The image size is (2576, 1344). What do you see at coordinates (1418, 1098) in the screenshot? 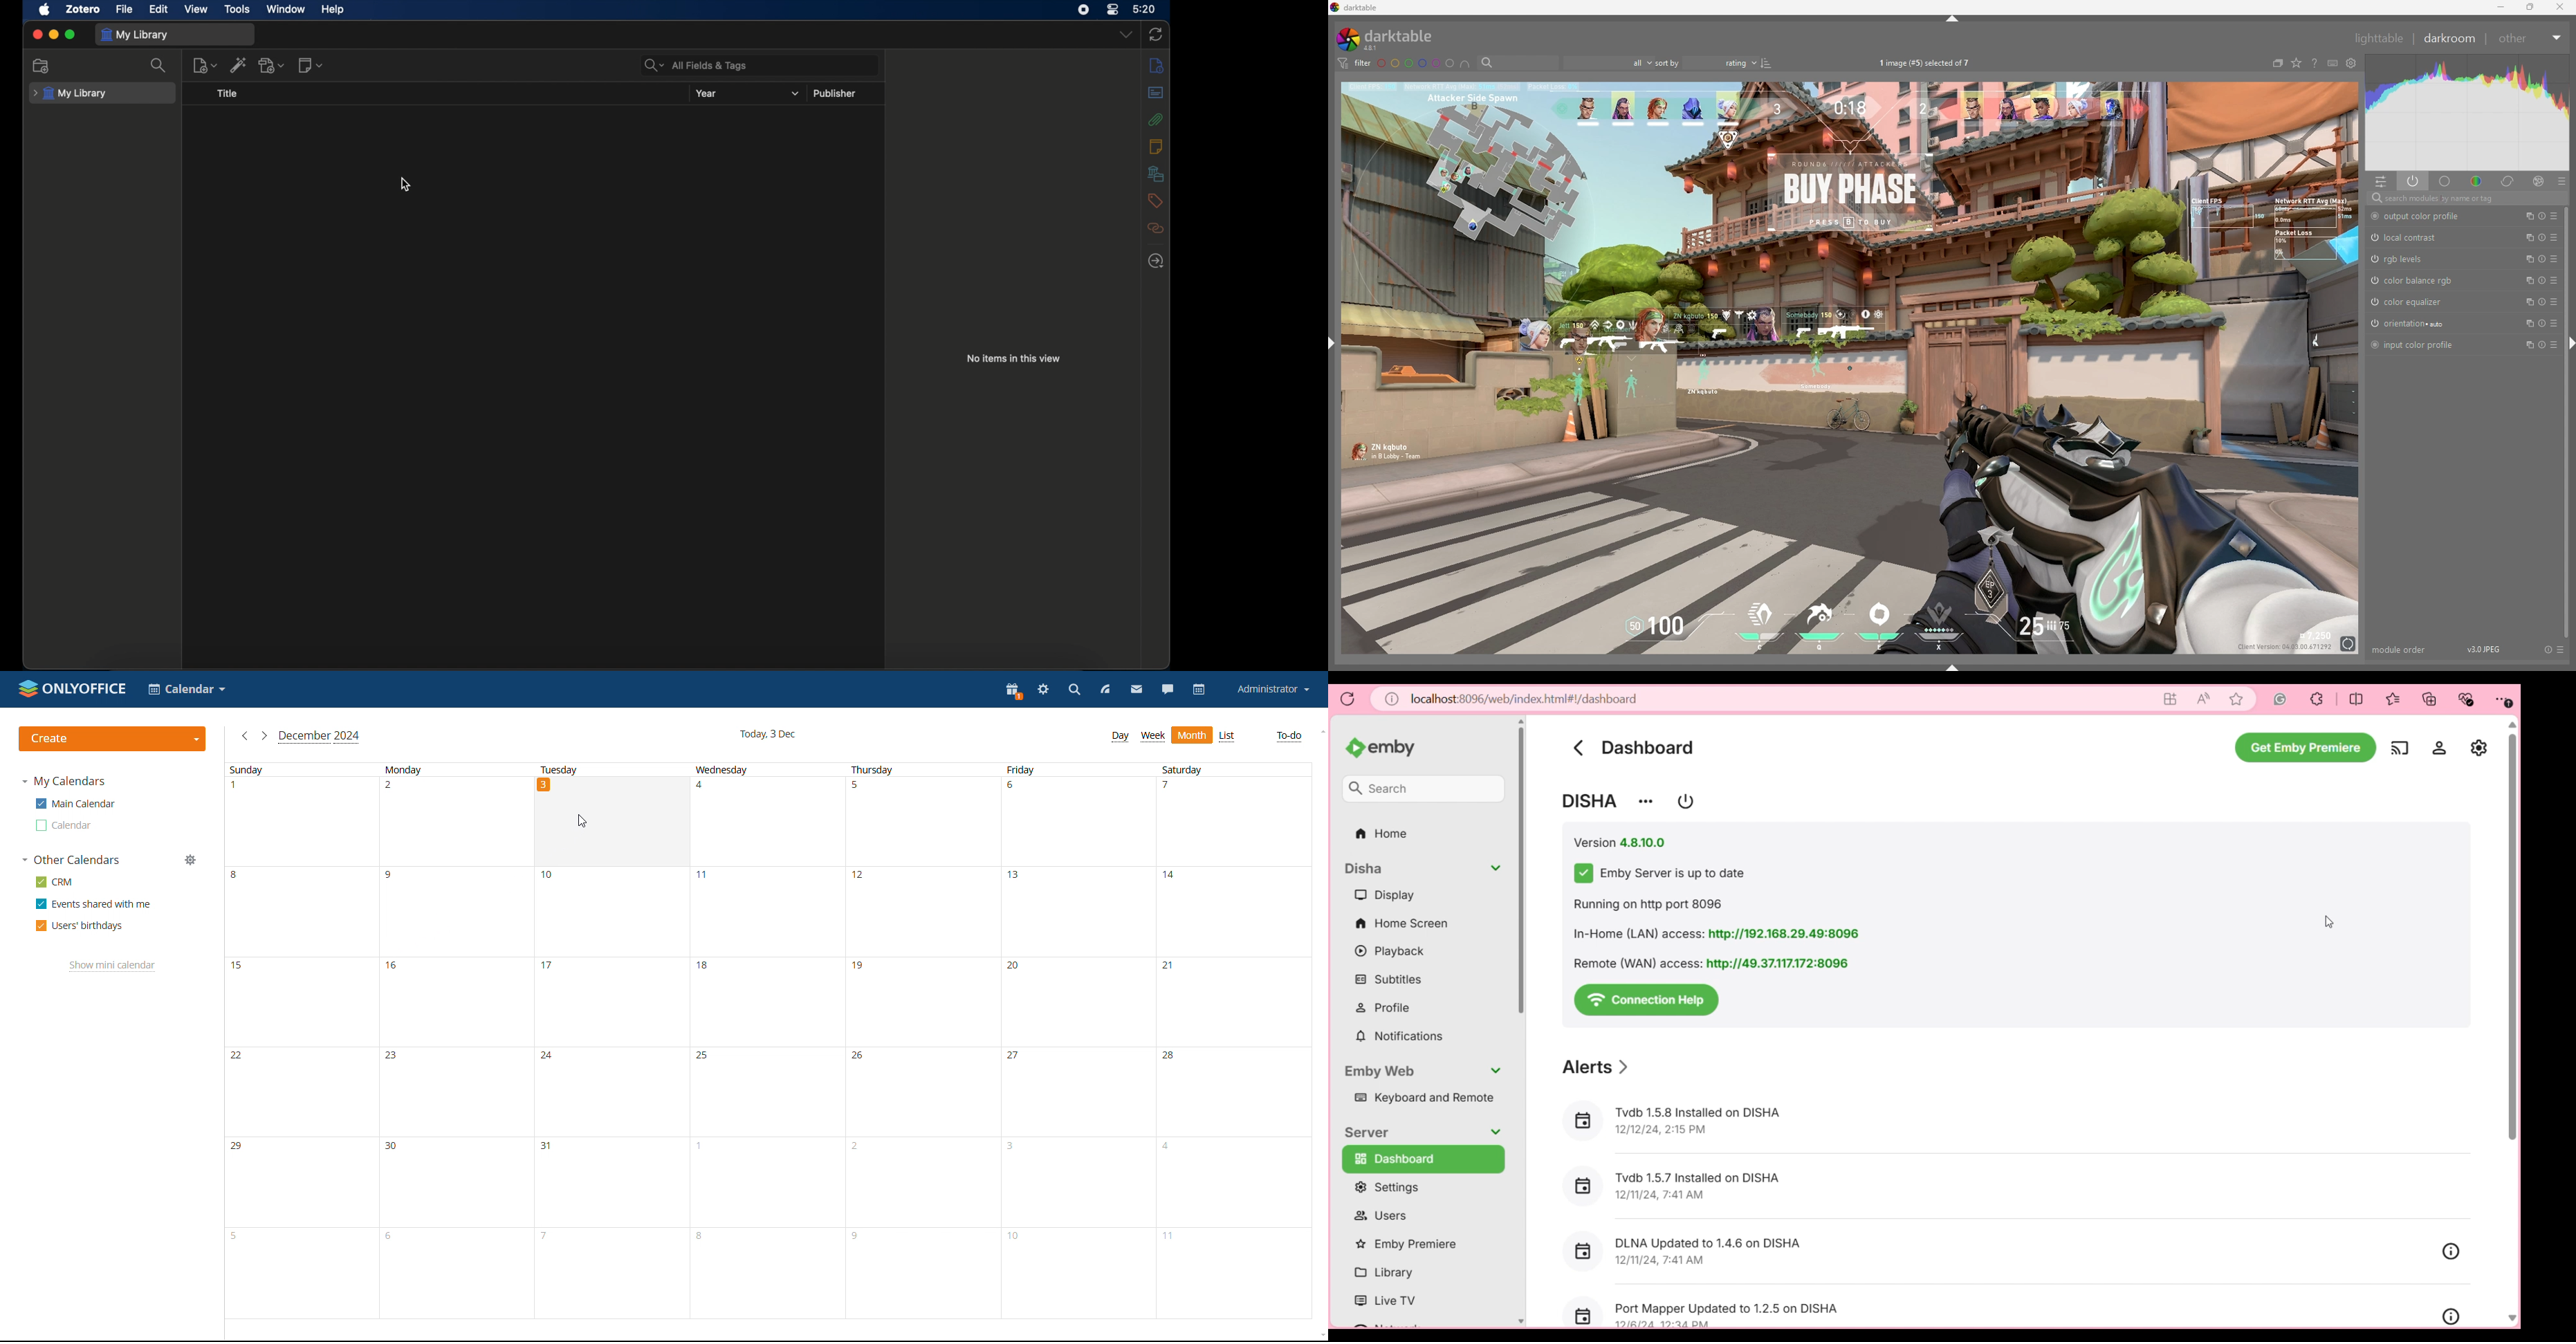
I see `Keyboard and Remote` at bounding box center [1418, 1098].